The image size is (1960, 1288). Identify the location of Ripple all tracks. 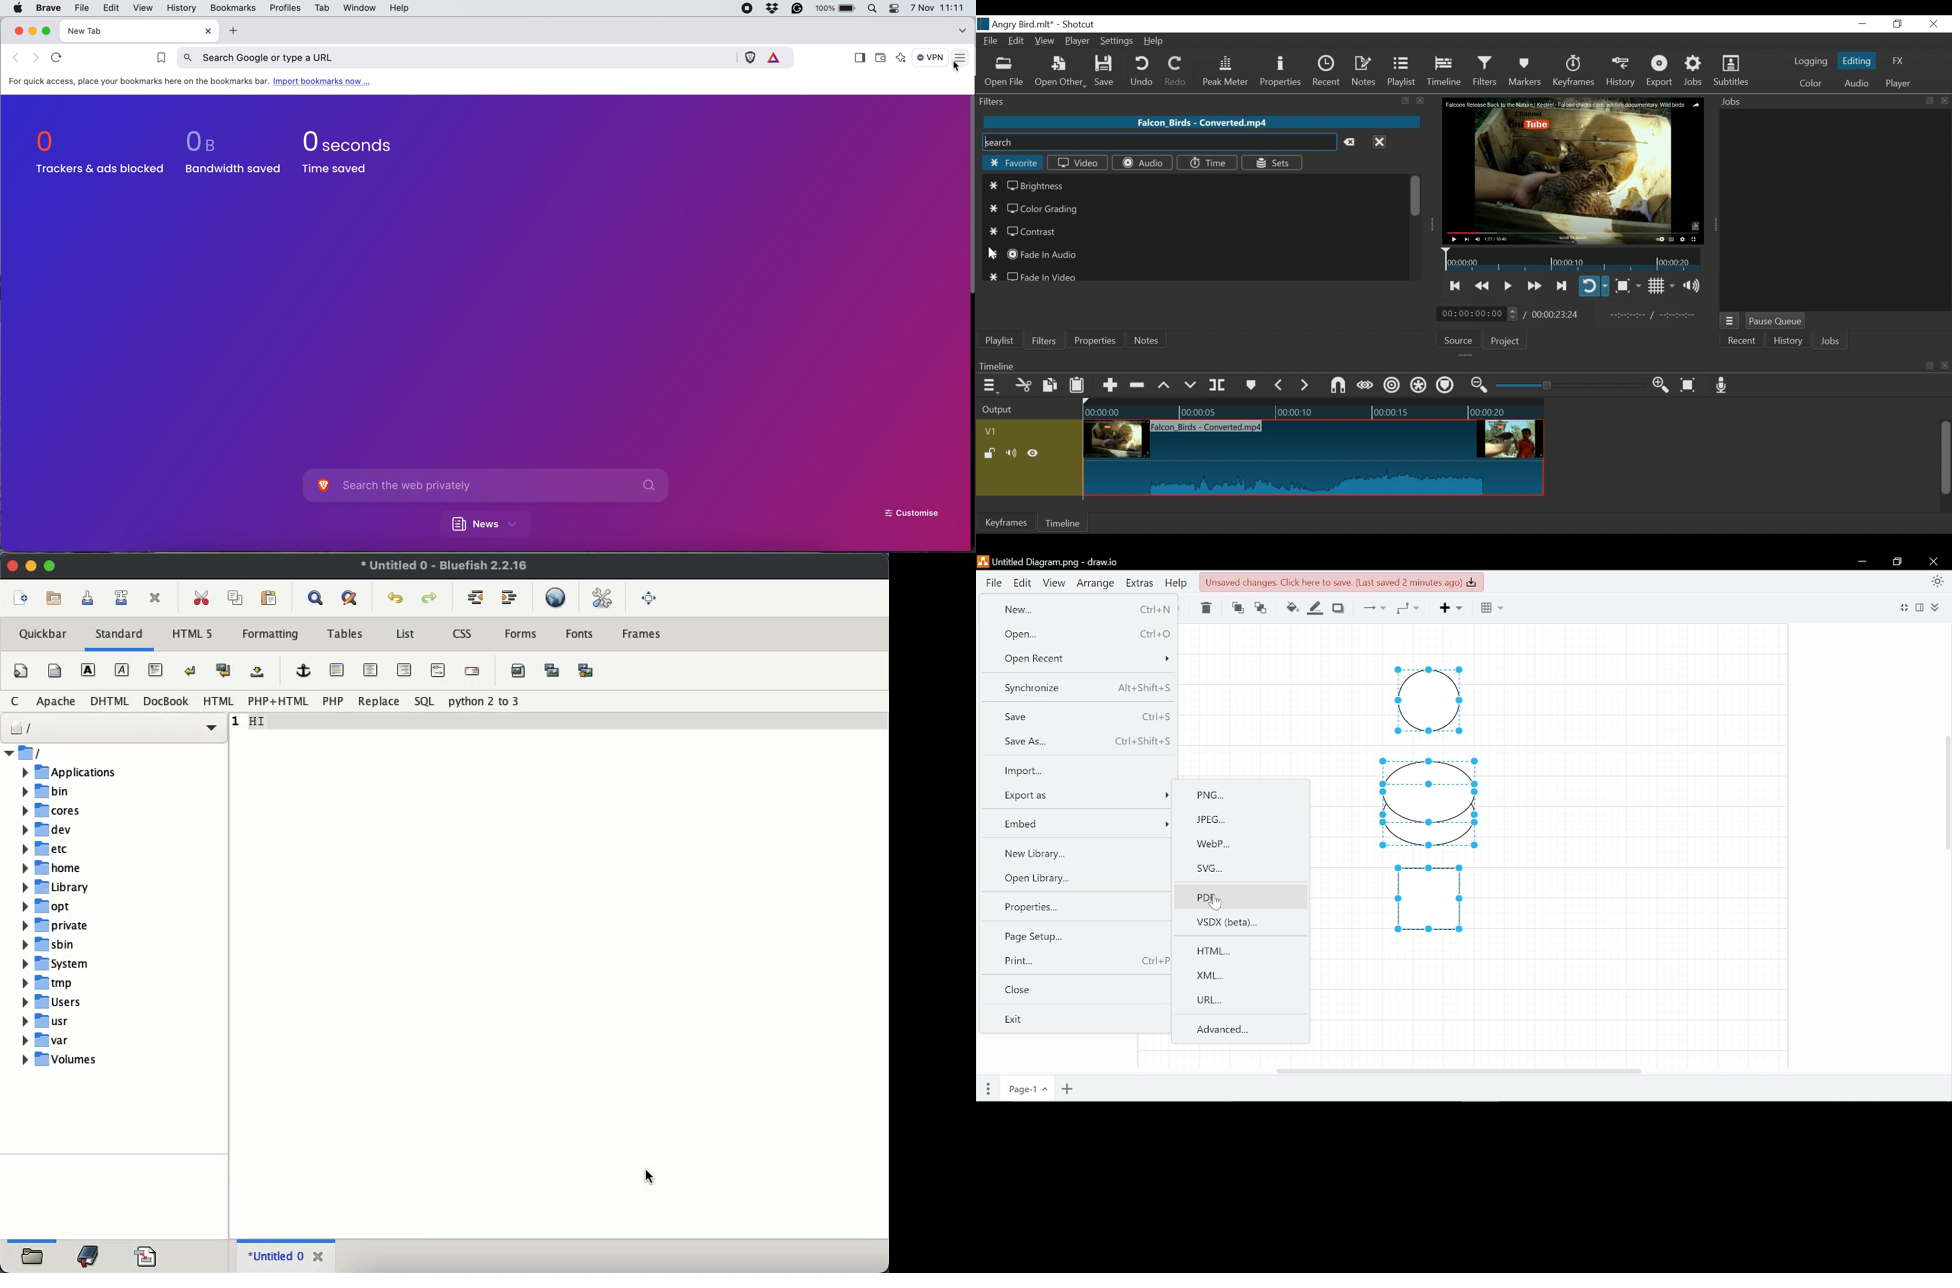
(1419, 386).